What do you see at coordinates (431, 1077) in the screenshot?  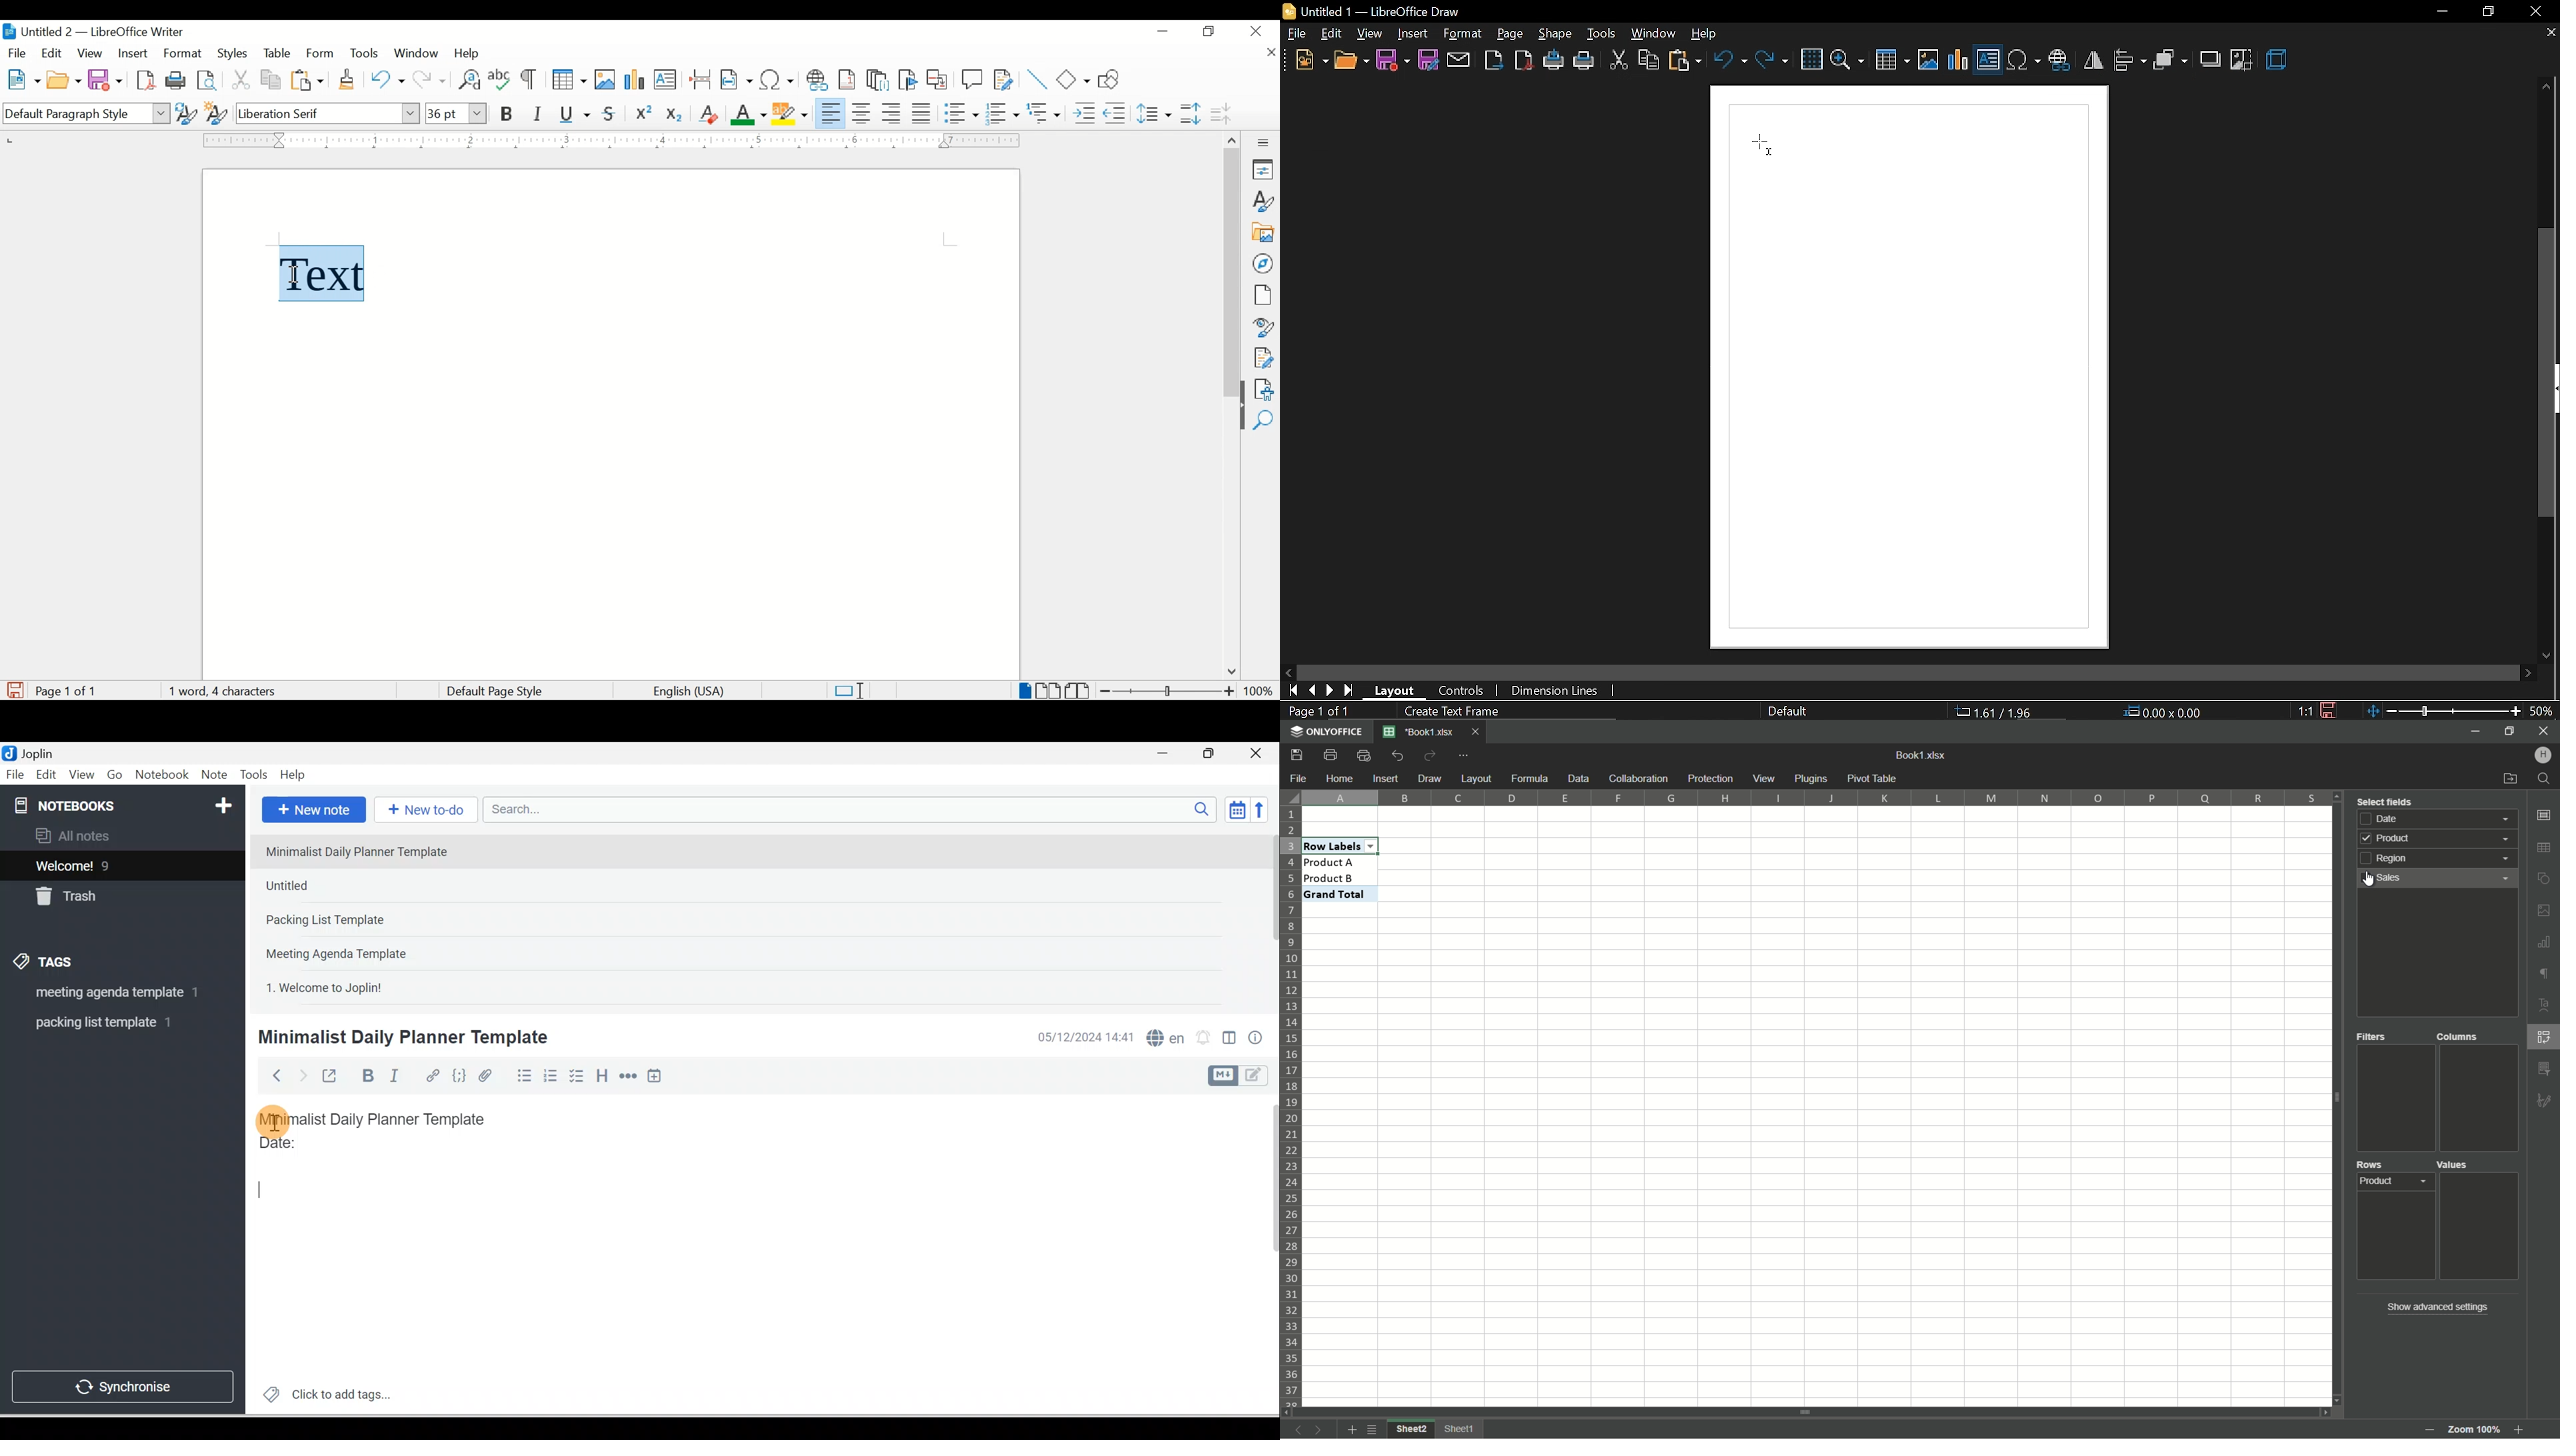 I see `Hyperlink` at bounding box center [431, 1077].